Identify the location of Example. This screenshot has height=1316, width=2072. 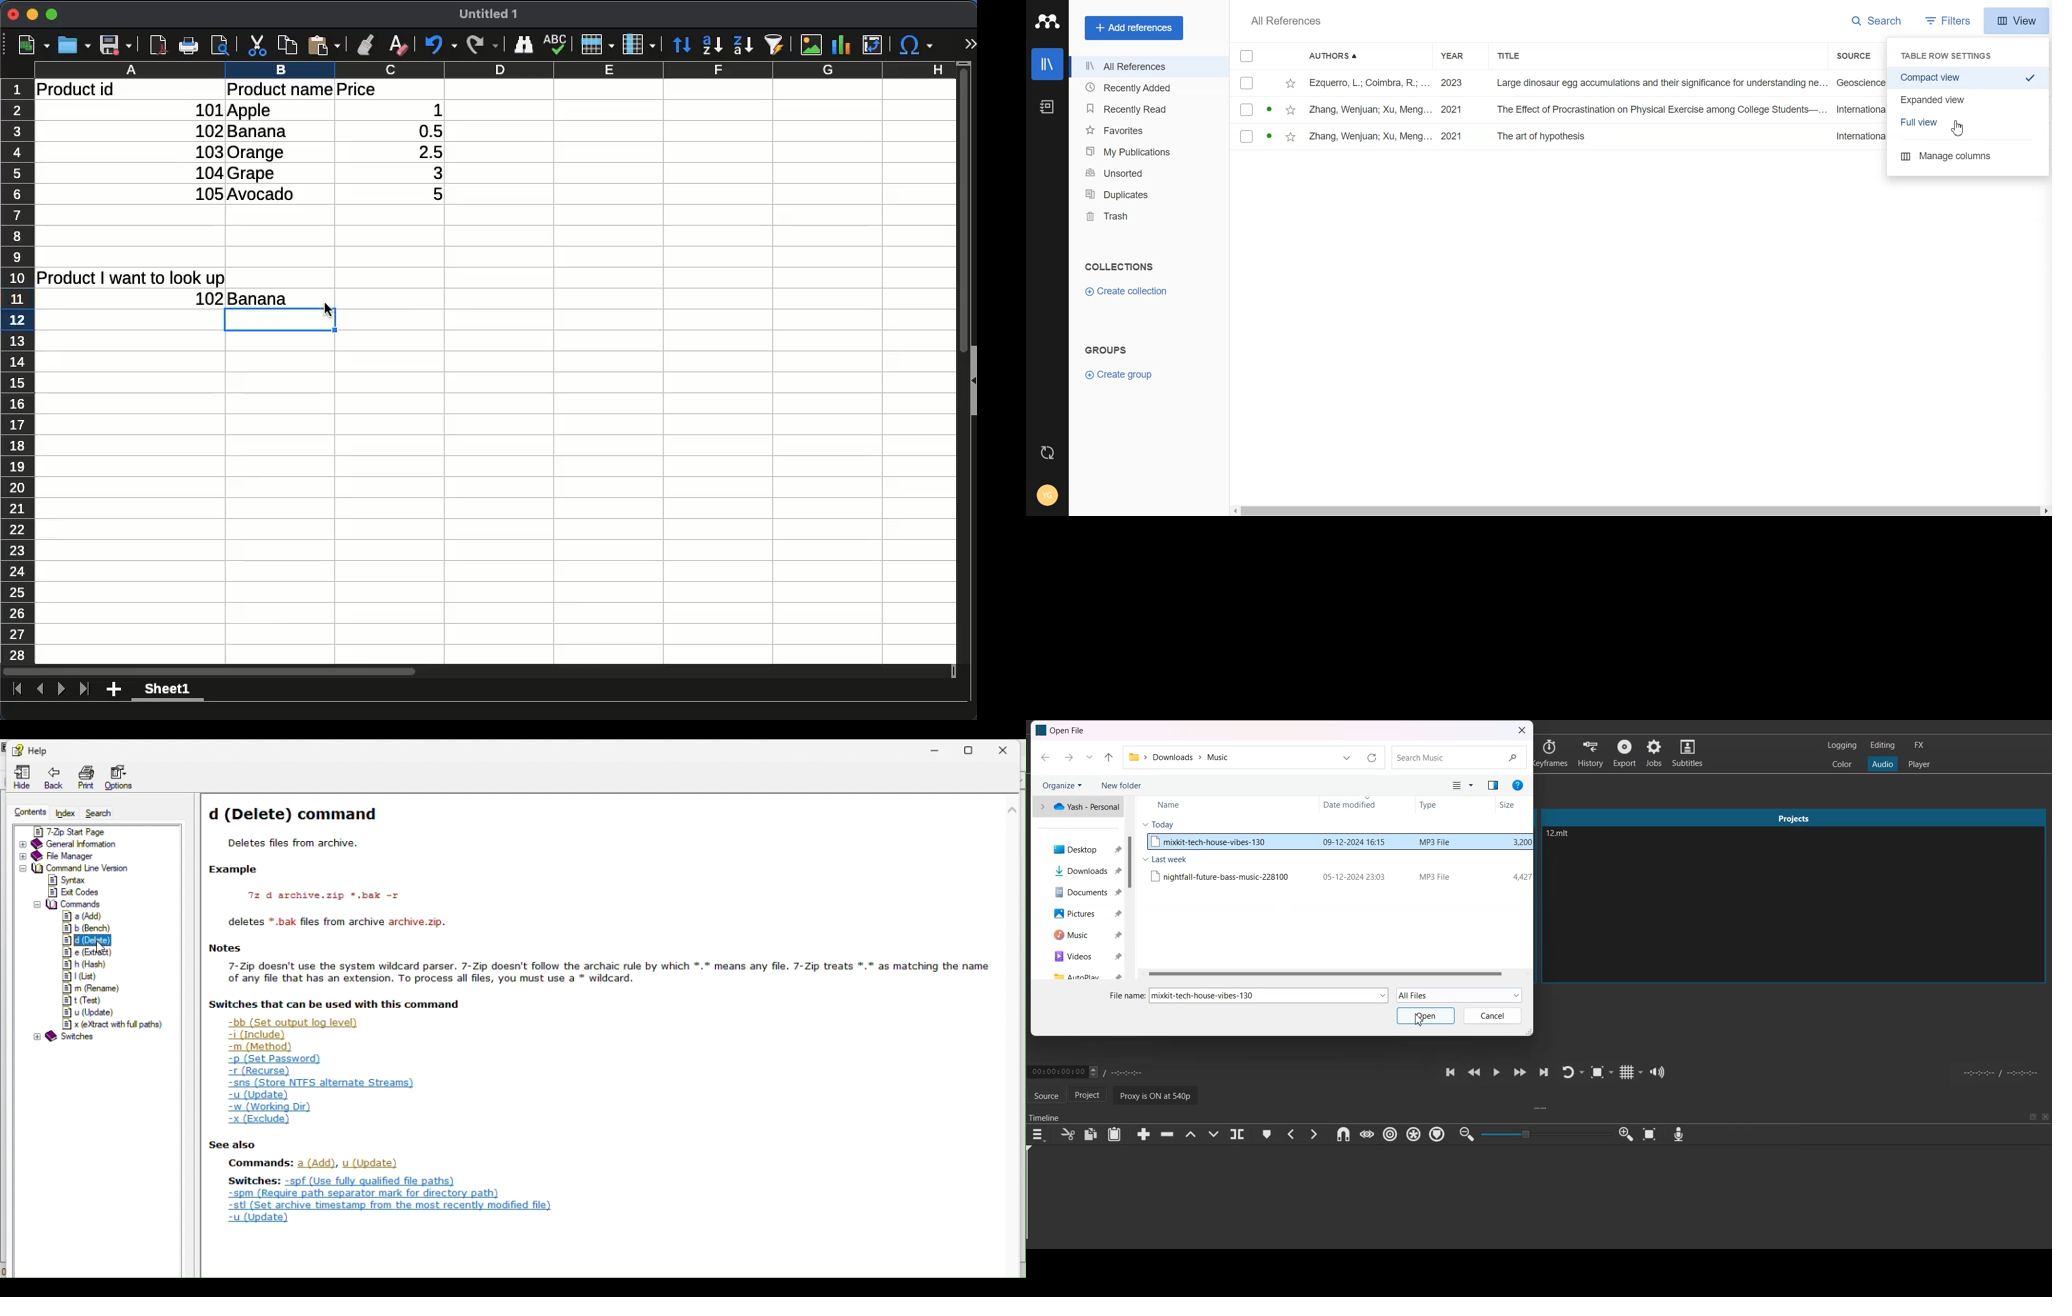
(234, 871).